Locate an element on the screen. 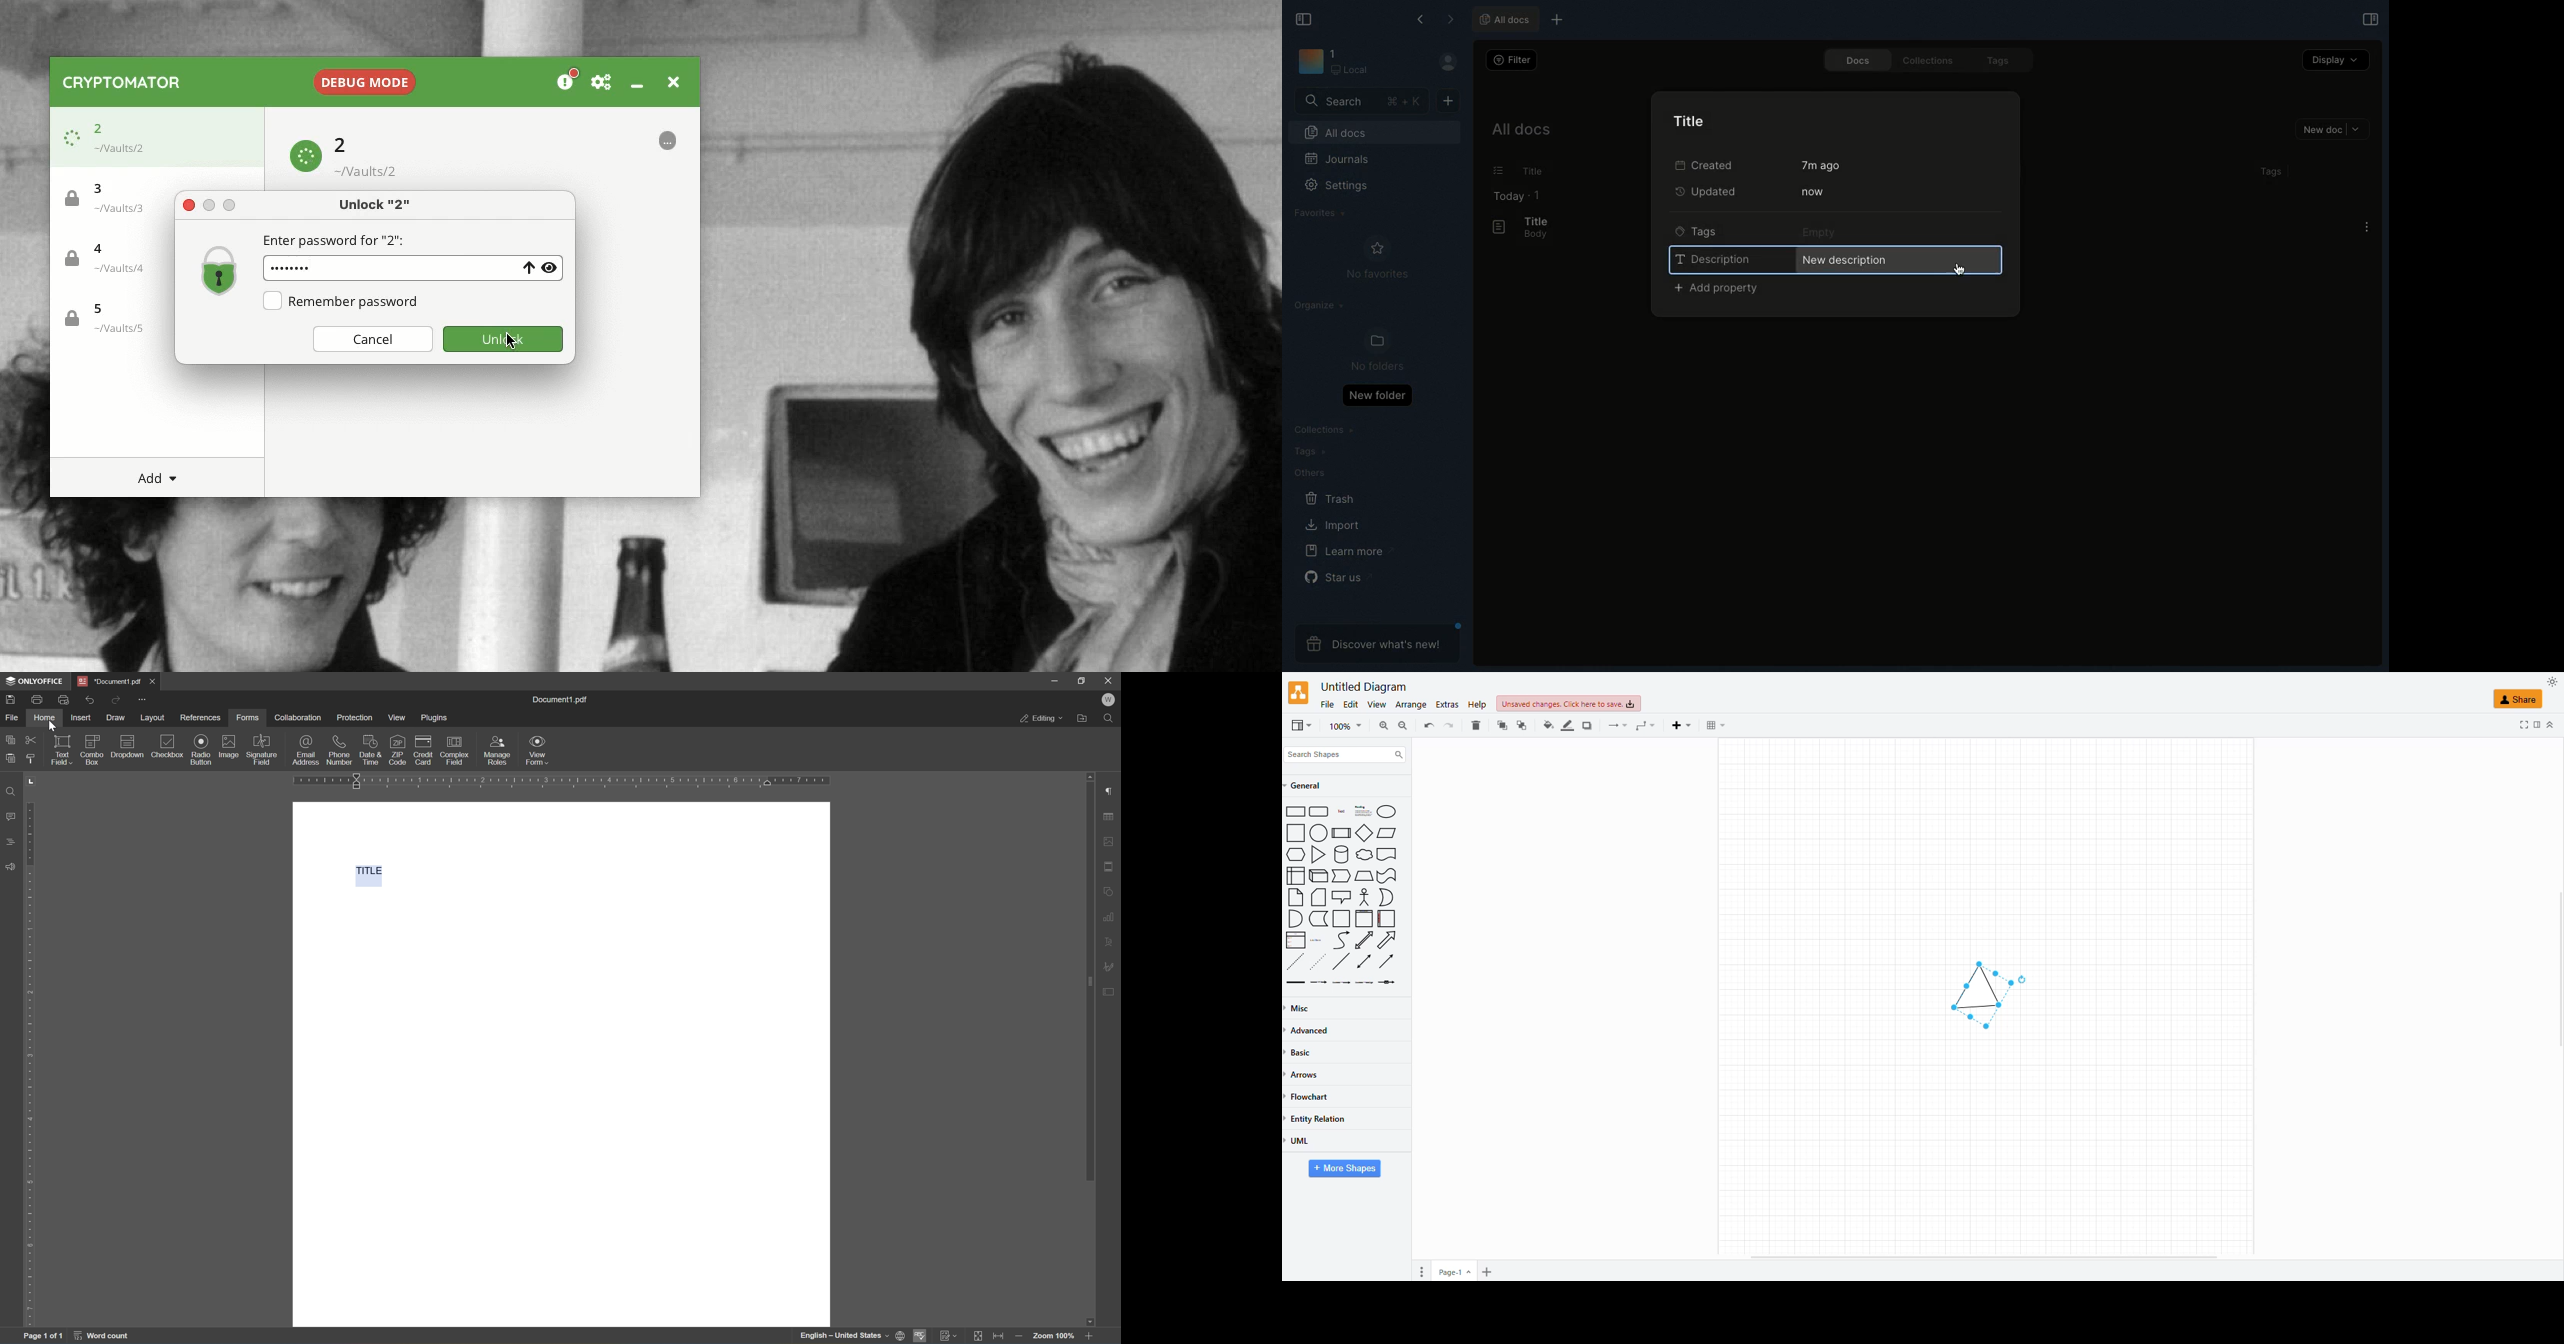  Tags is located at coordinates (2268, 171).